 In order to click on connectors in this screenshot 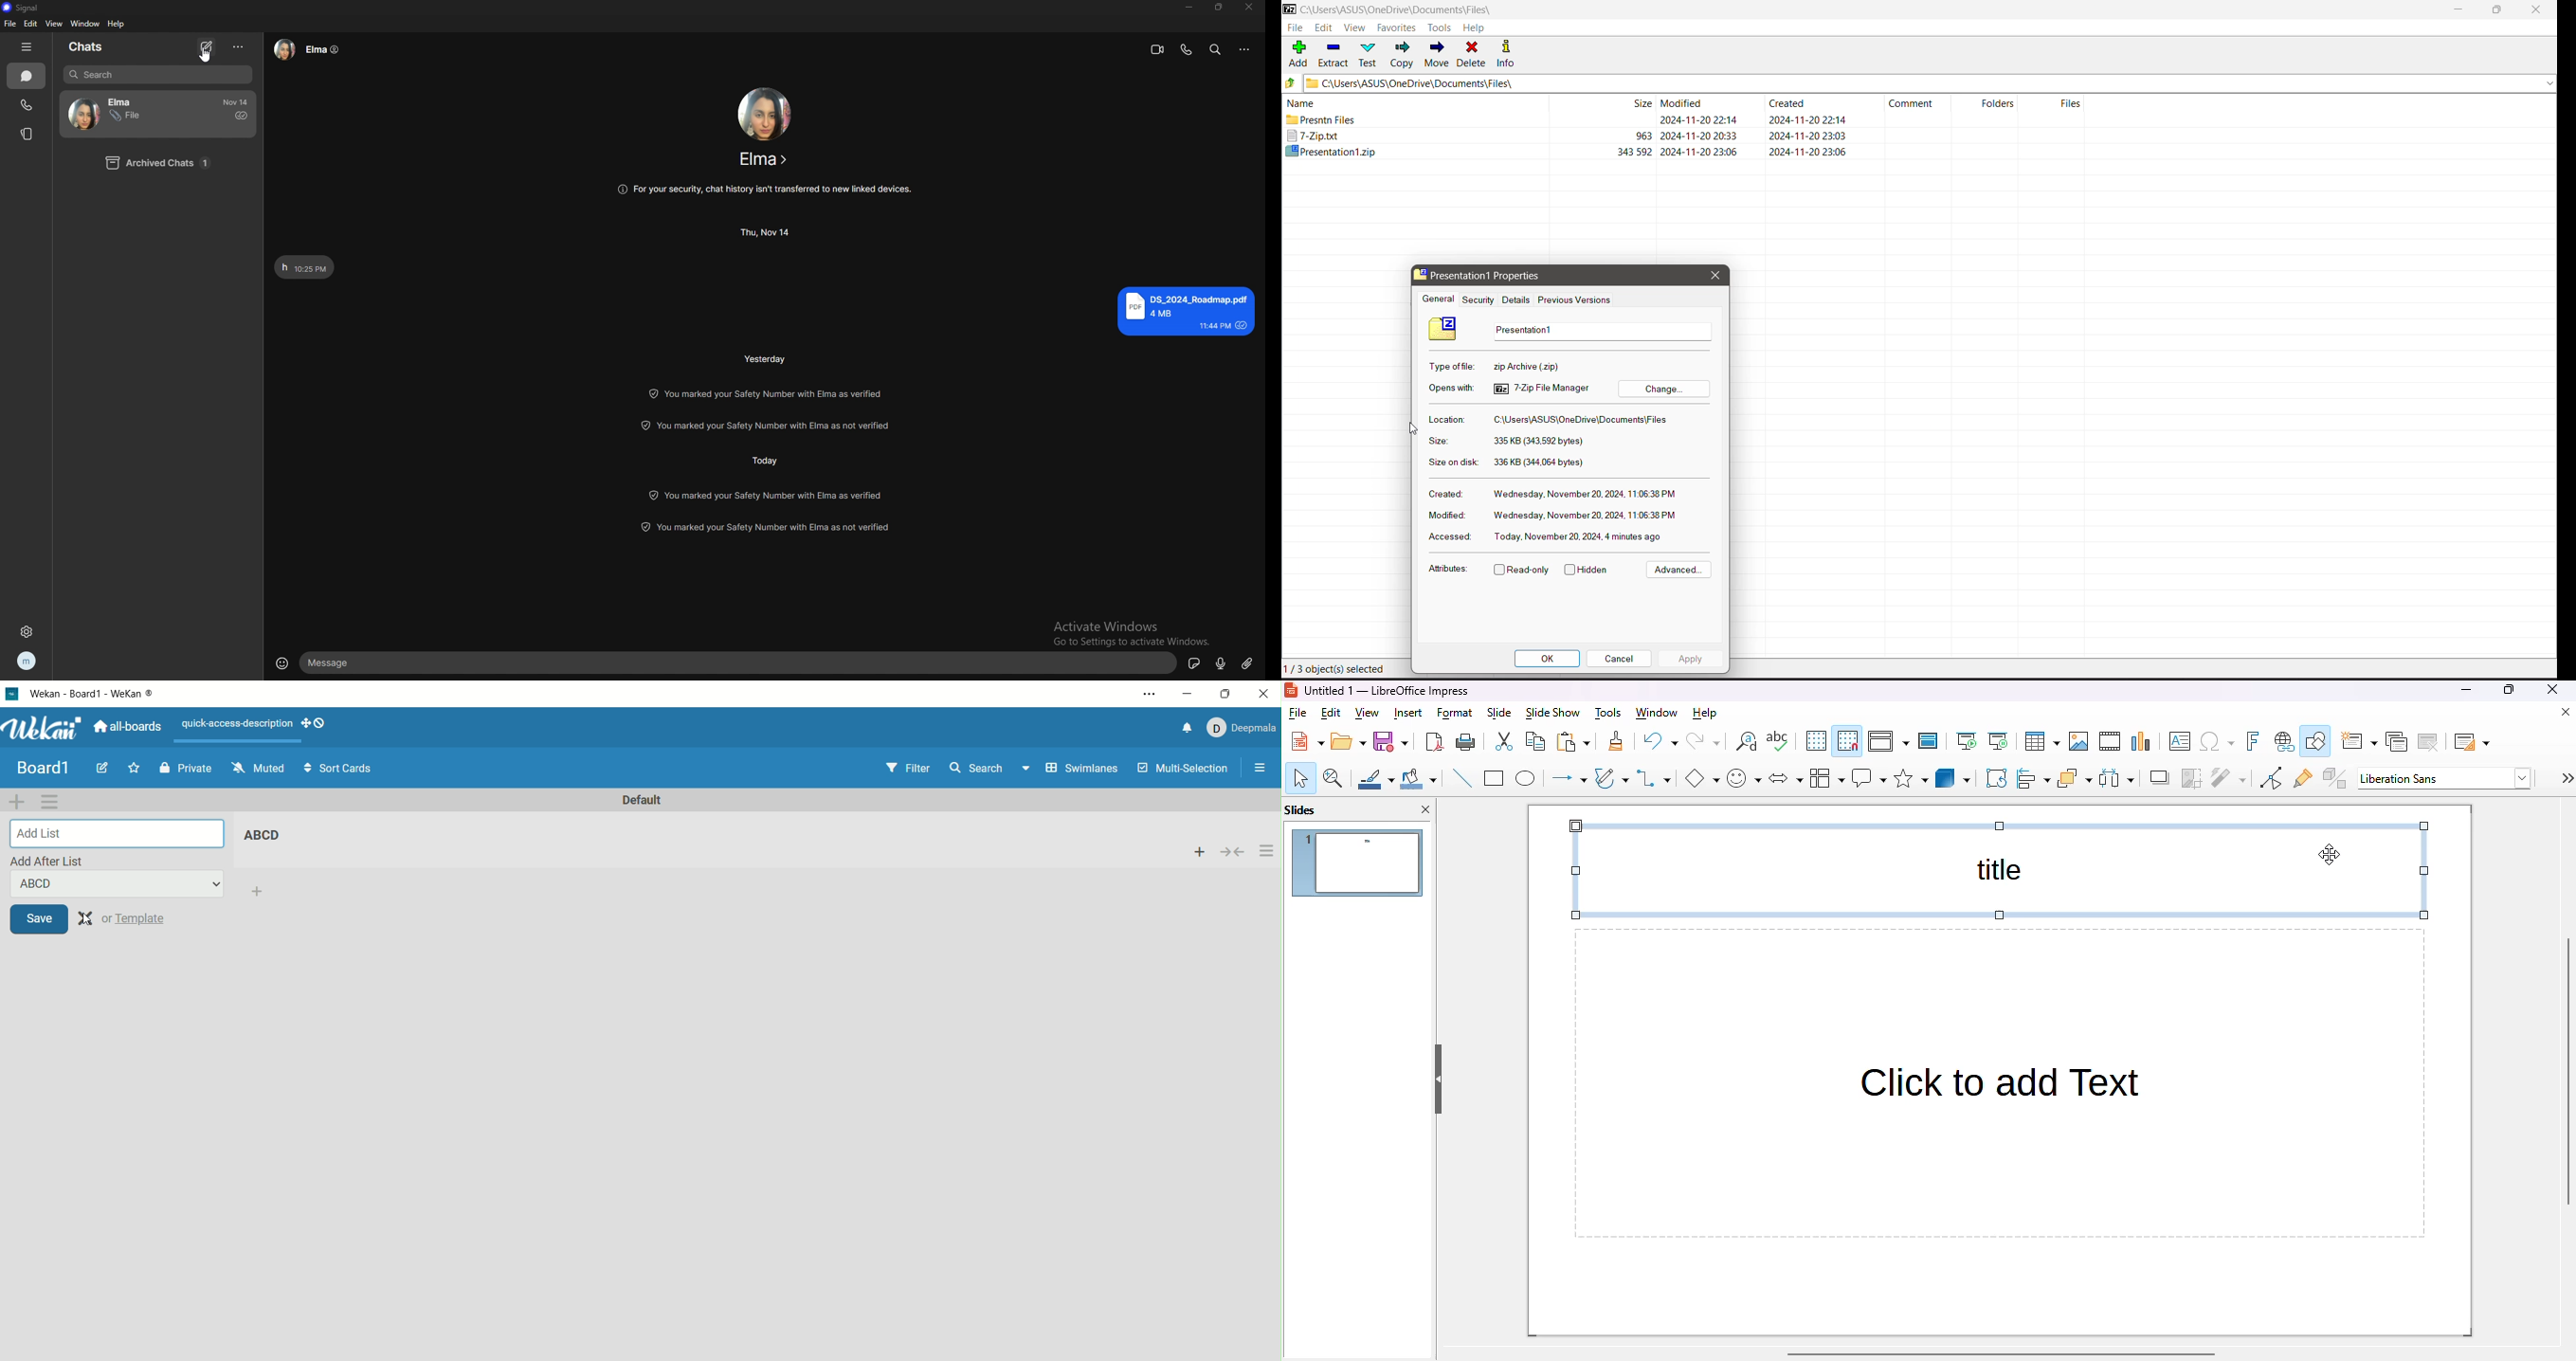, I will do `click(1654, 778)`.